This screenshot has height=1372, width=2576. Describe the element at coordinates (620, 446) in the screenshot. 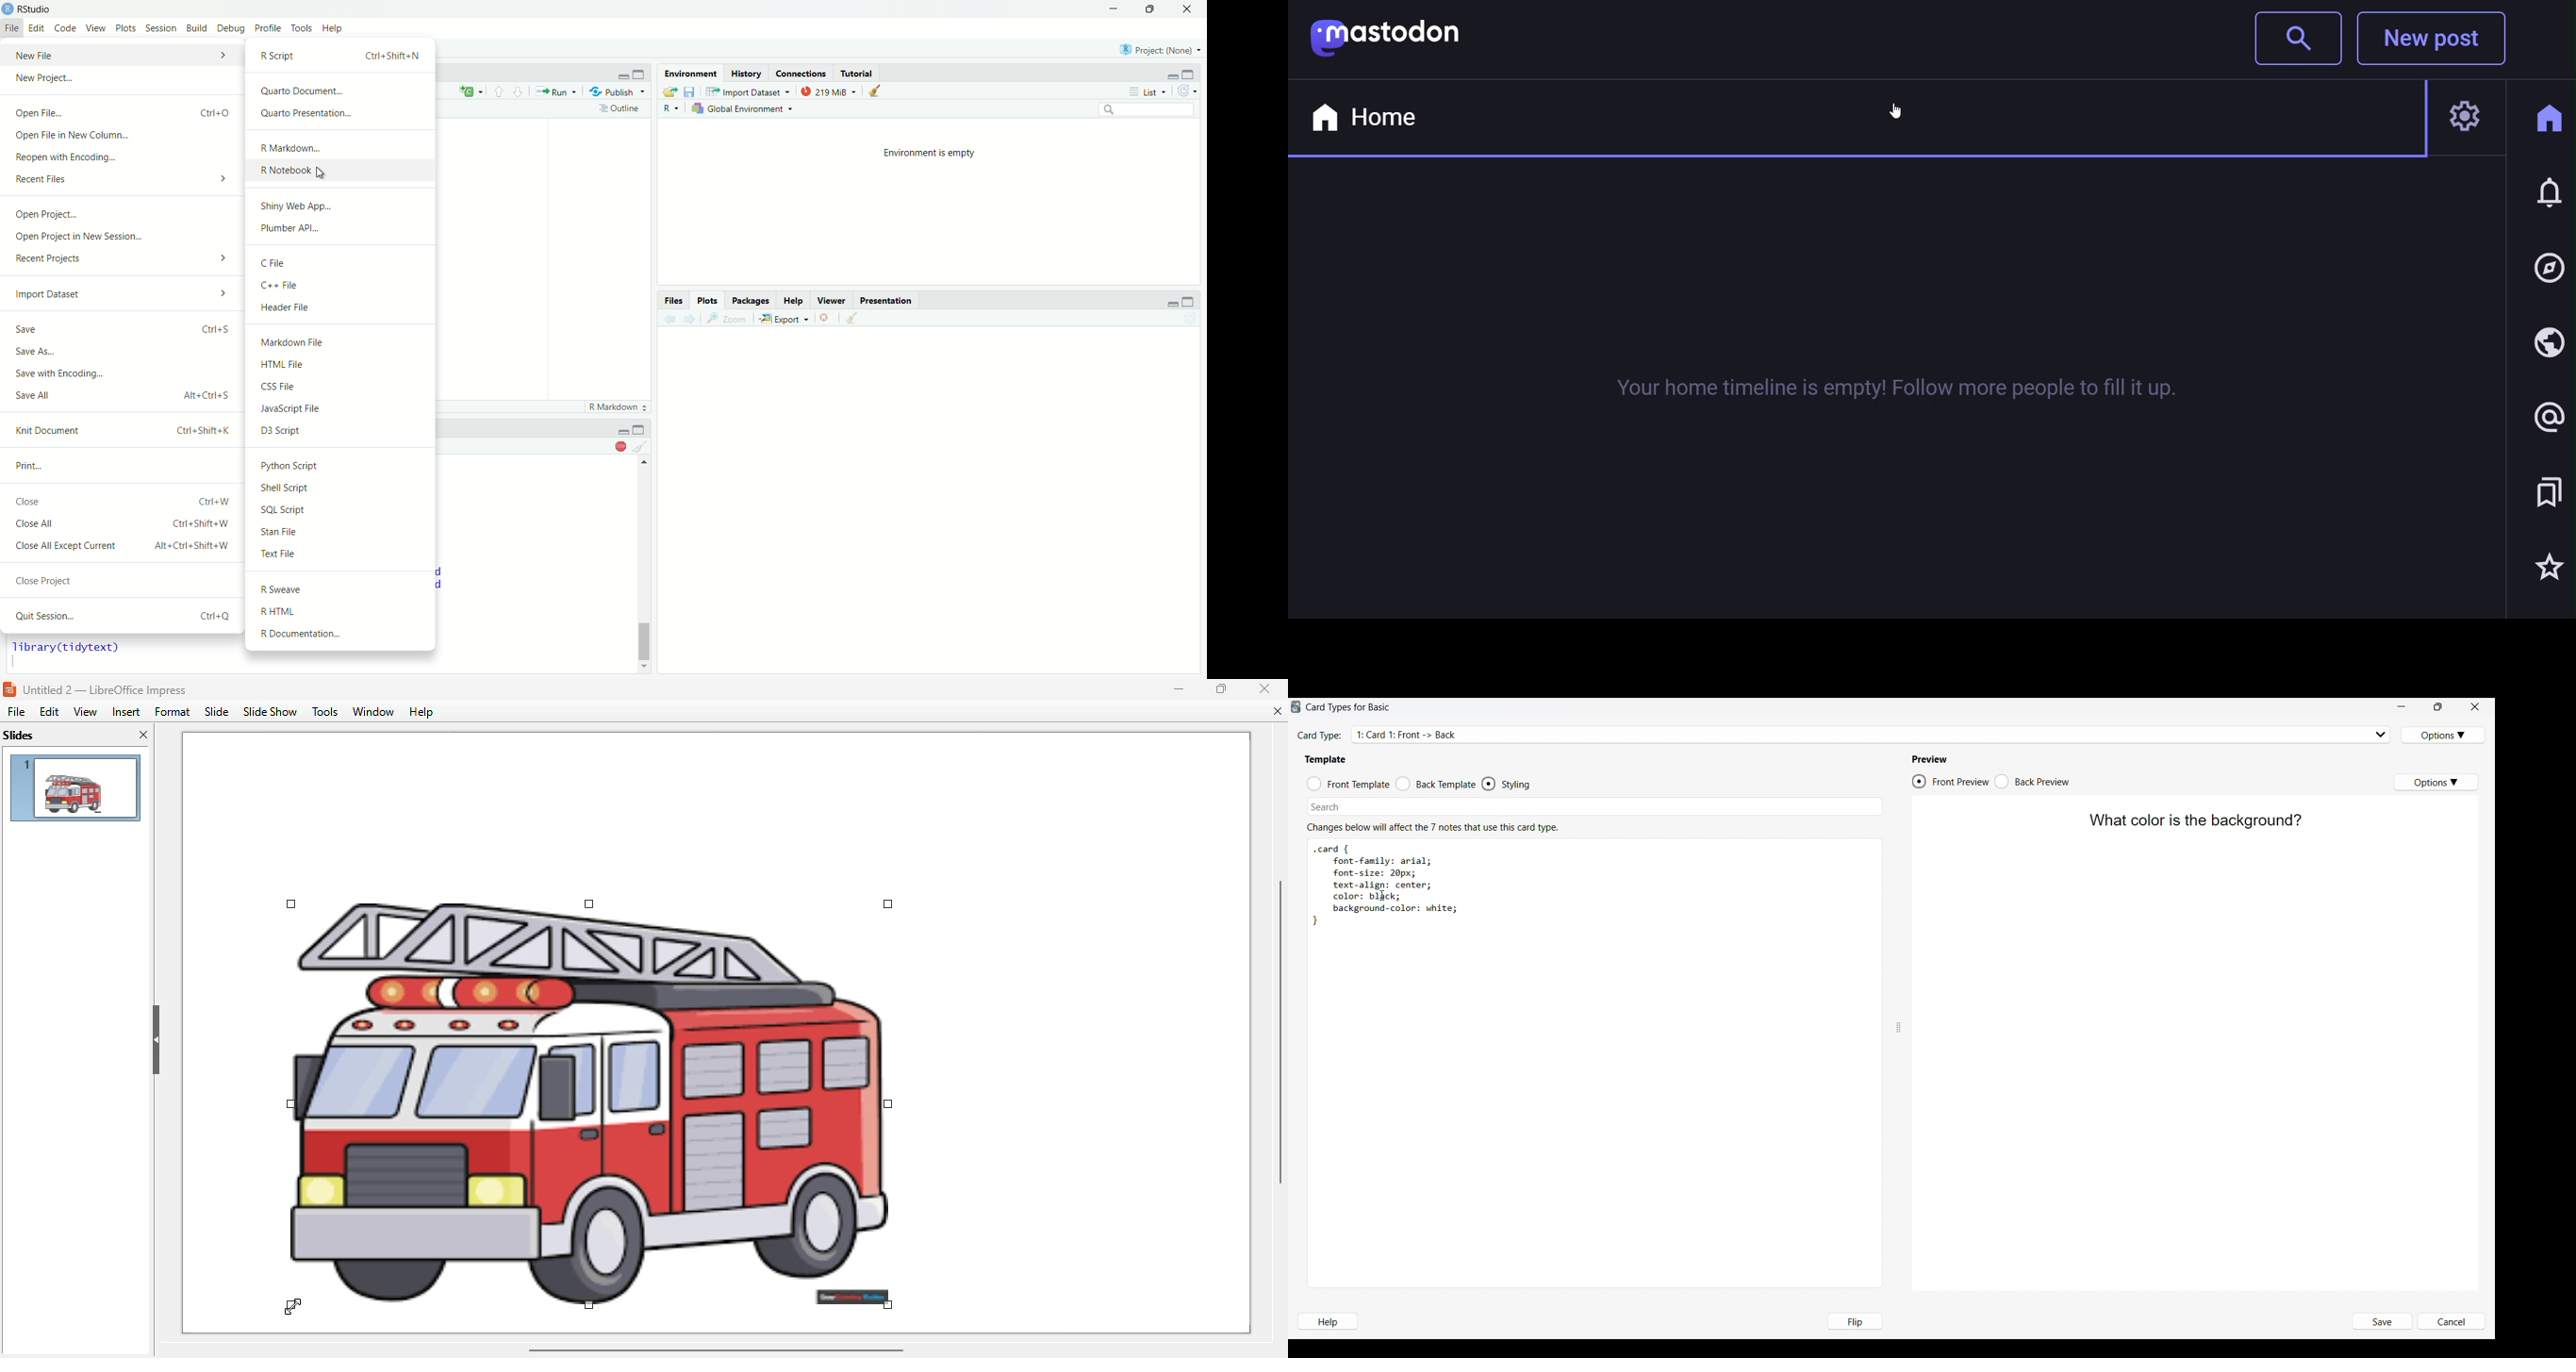

I see `Stop console` at that location.